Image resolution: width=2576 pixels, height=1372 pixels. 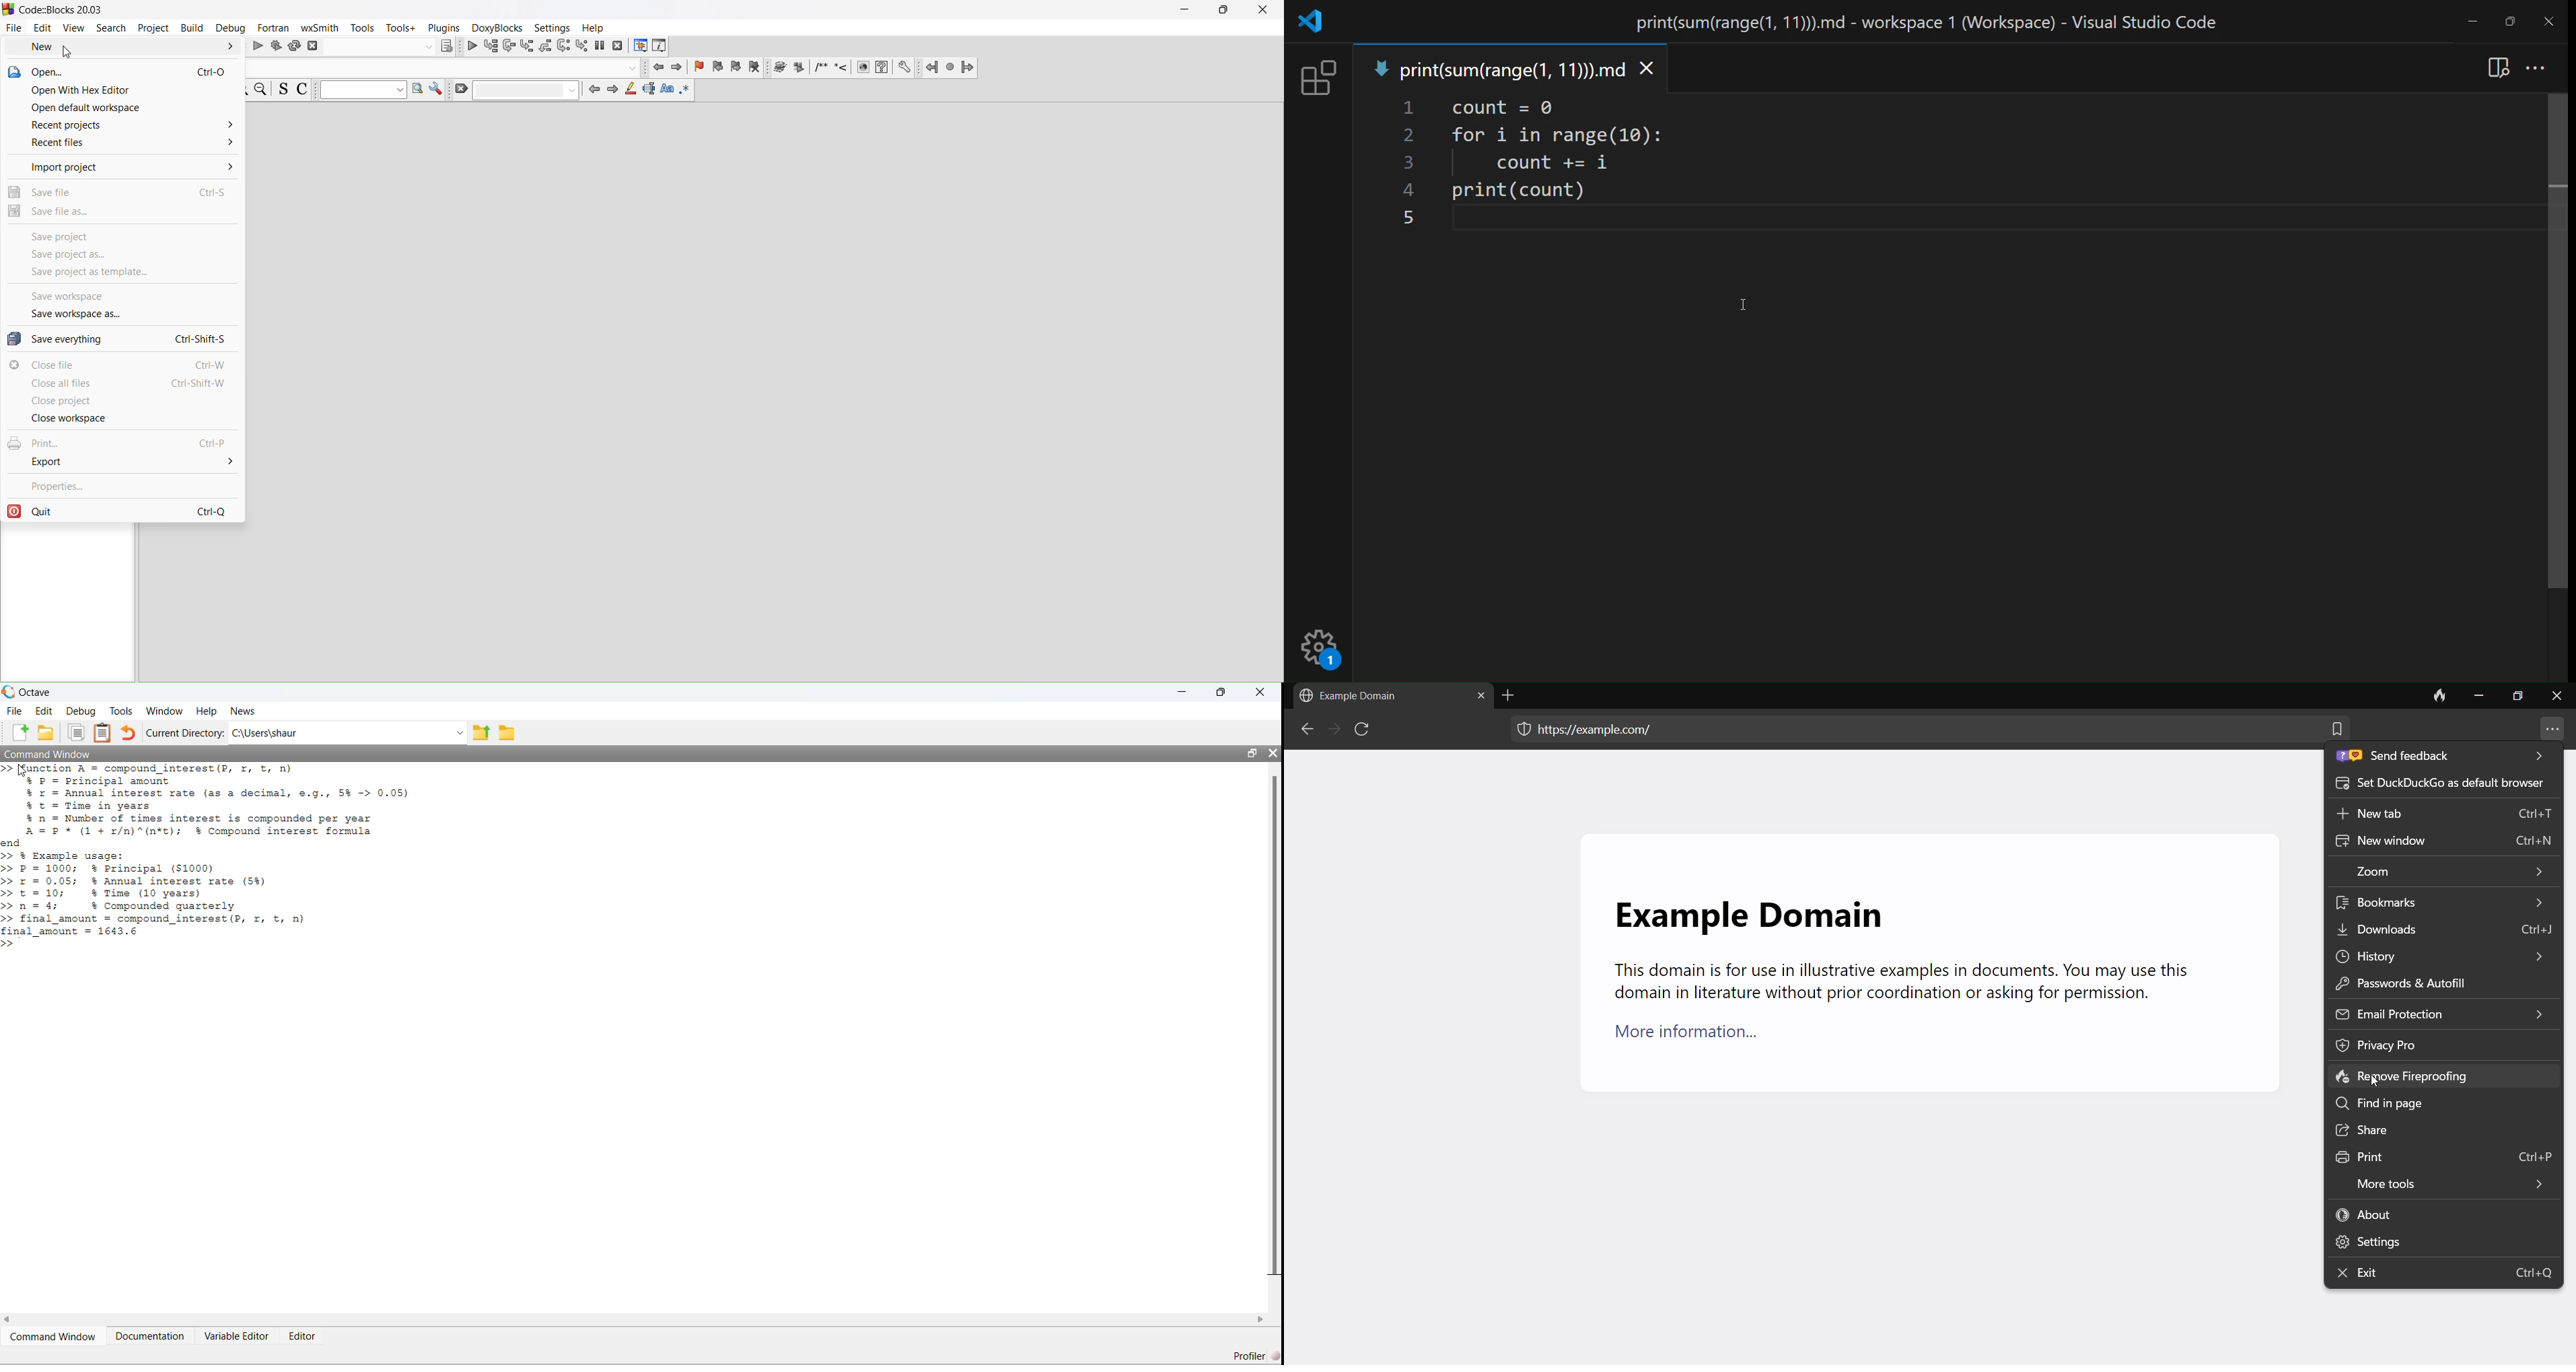 What do you see at coordinates (124, 213) in the screenshot?
I see `save file as` at bounding box center [124, 213].